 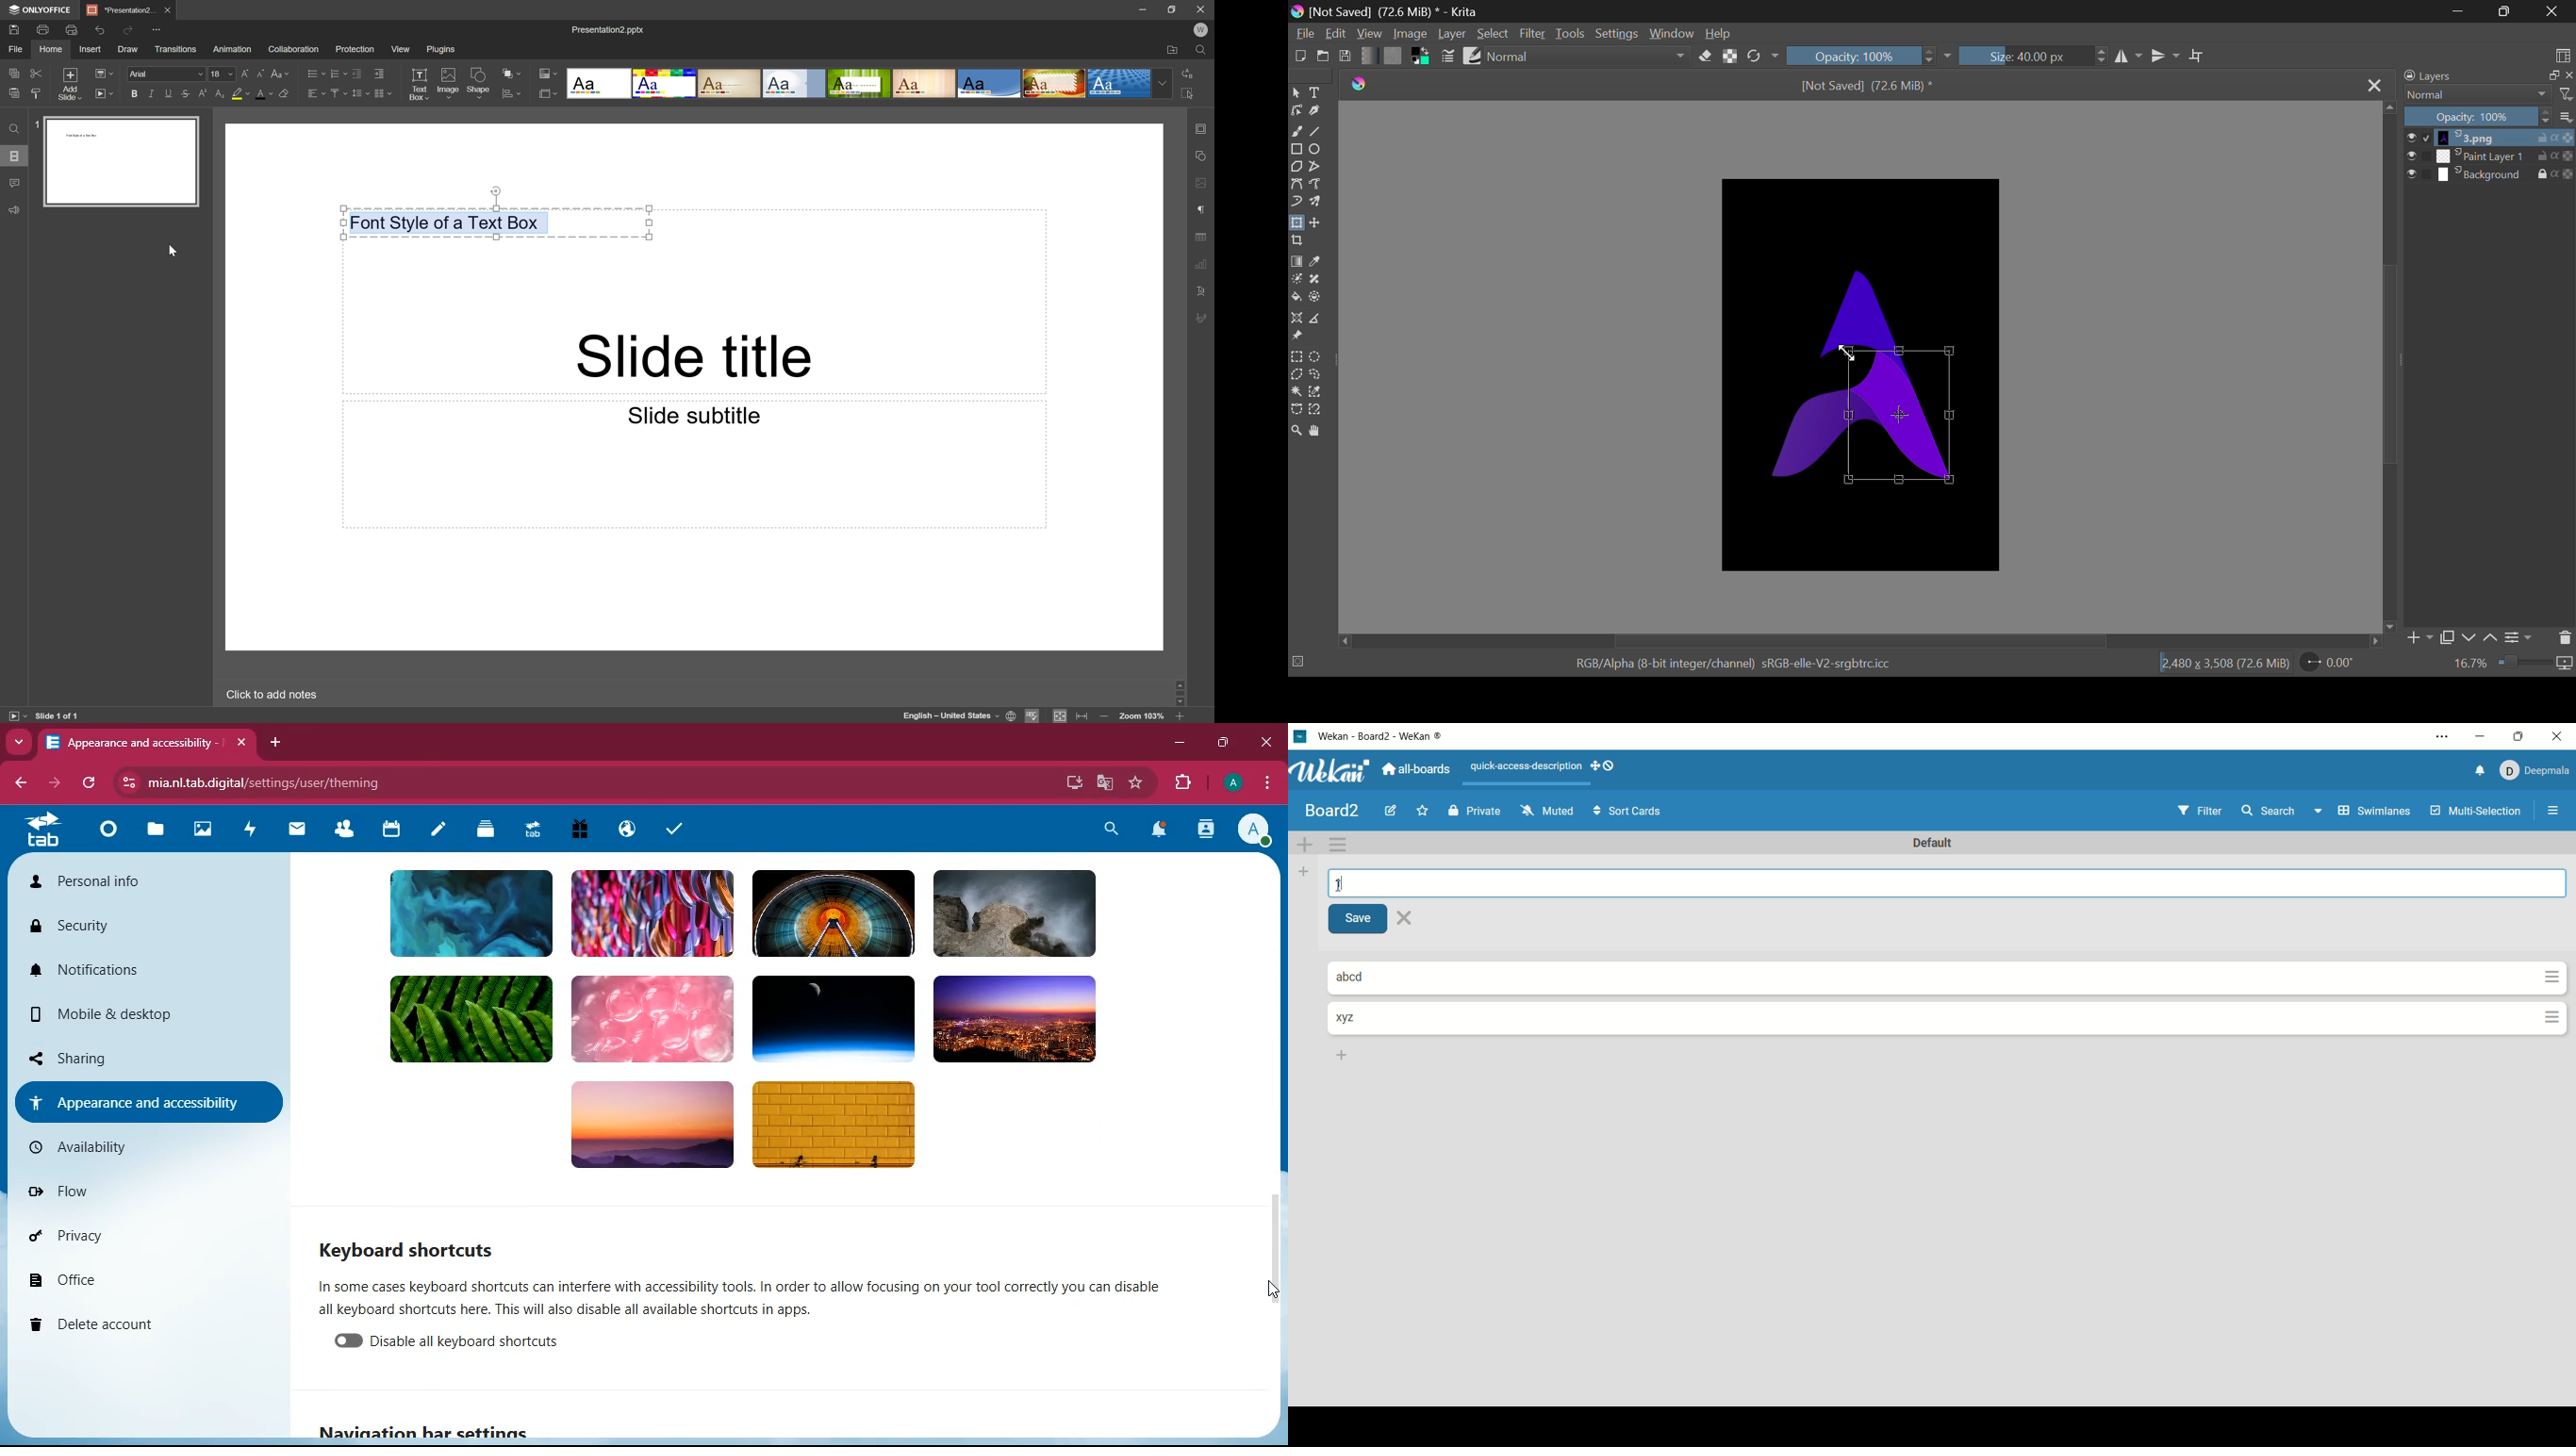 What do you see at coordinates (129, 47) in the screenshot?
I see `Draw` at bounding box center [129, 47].